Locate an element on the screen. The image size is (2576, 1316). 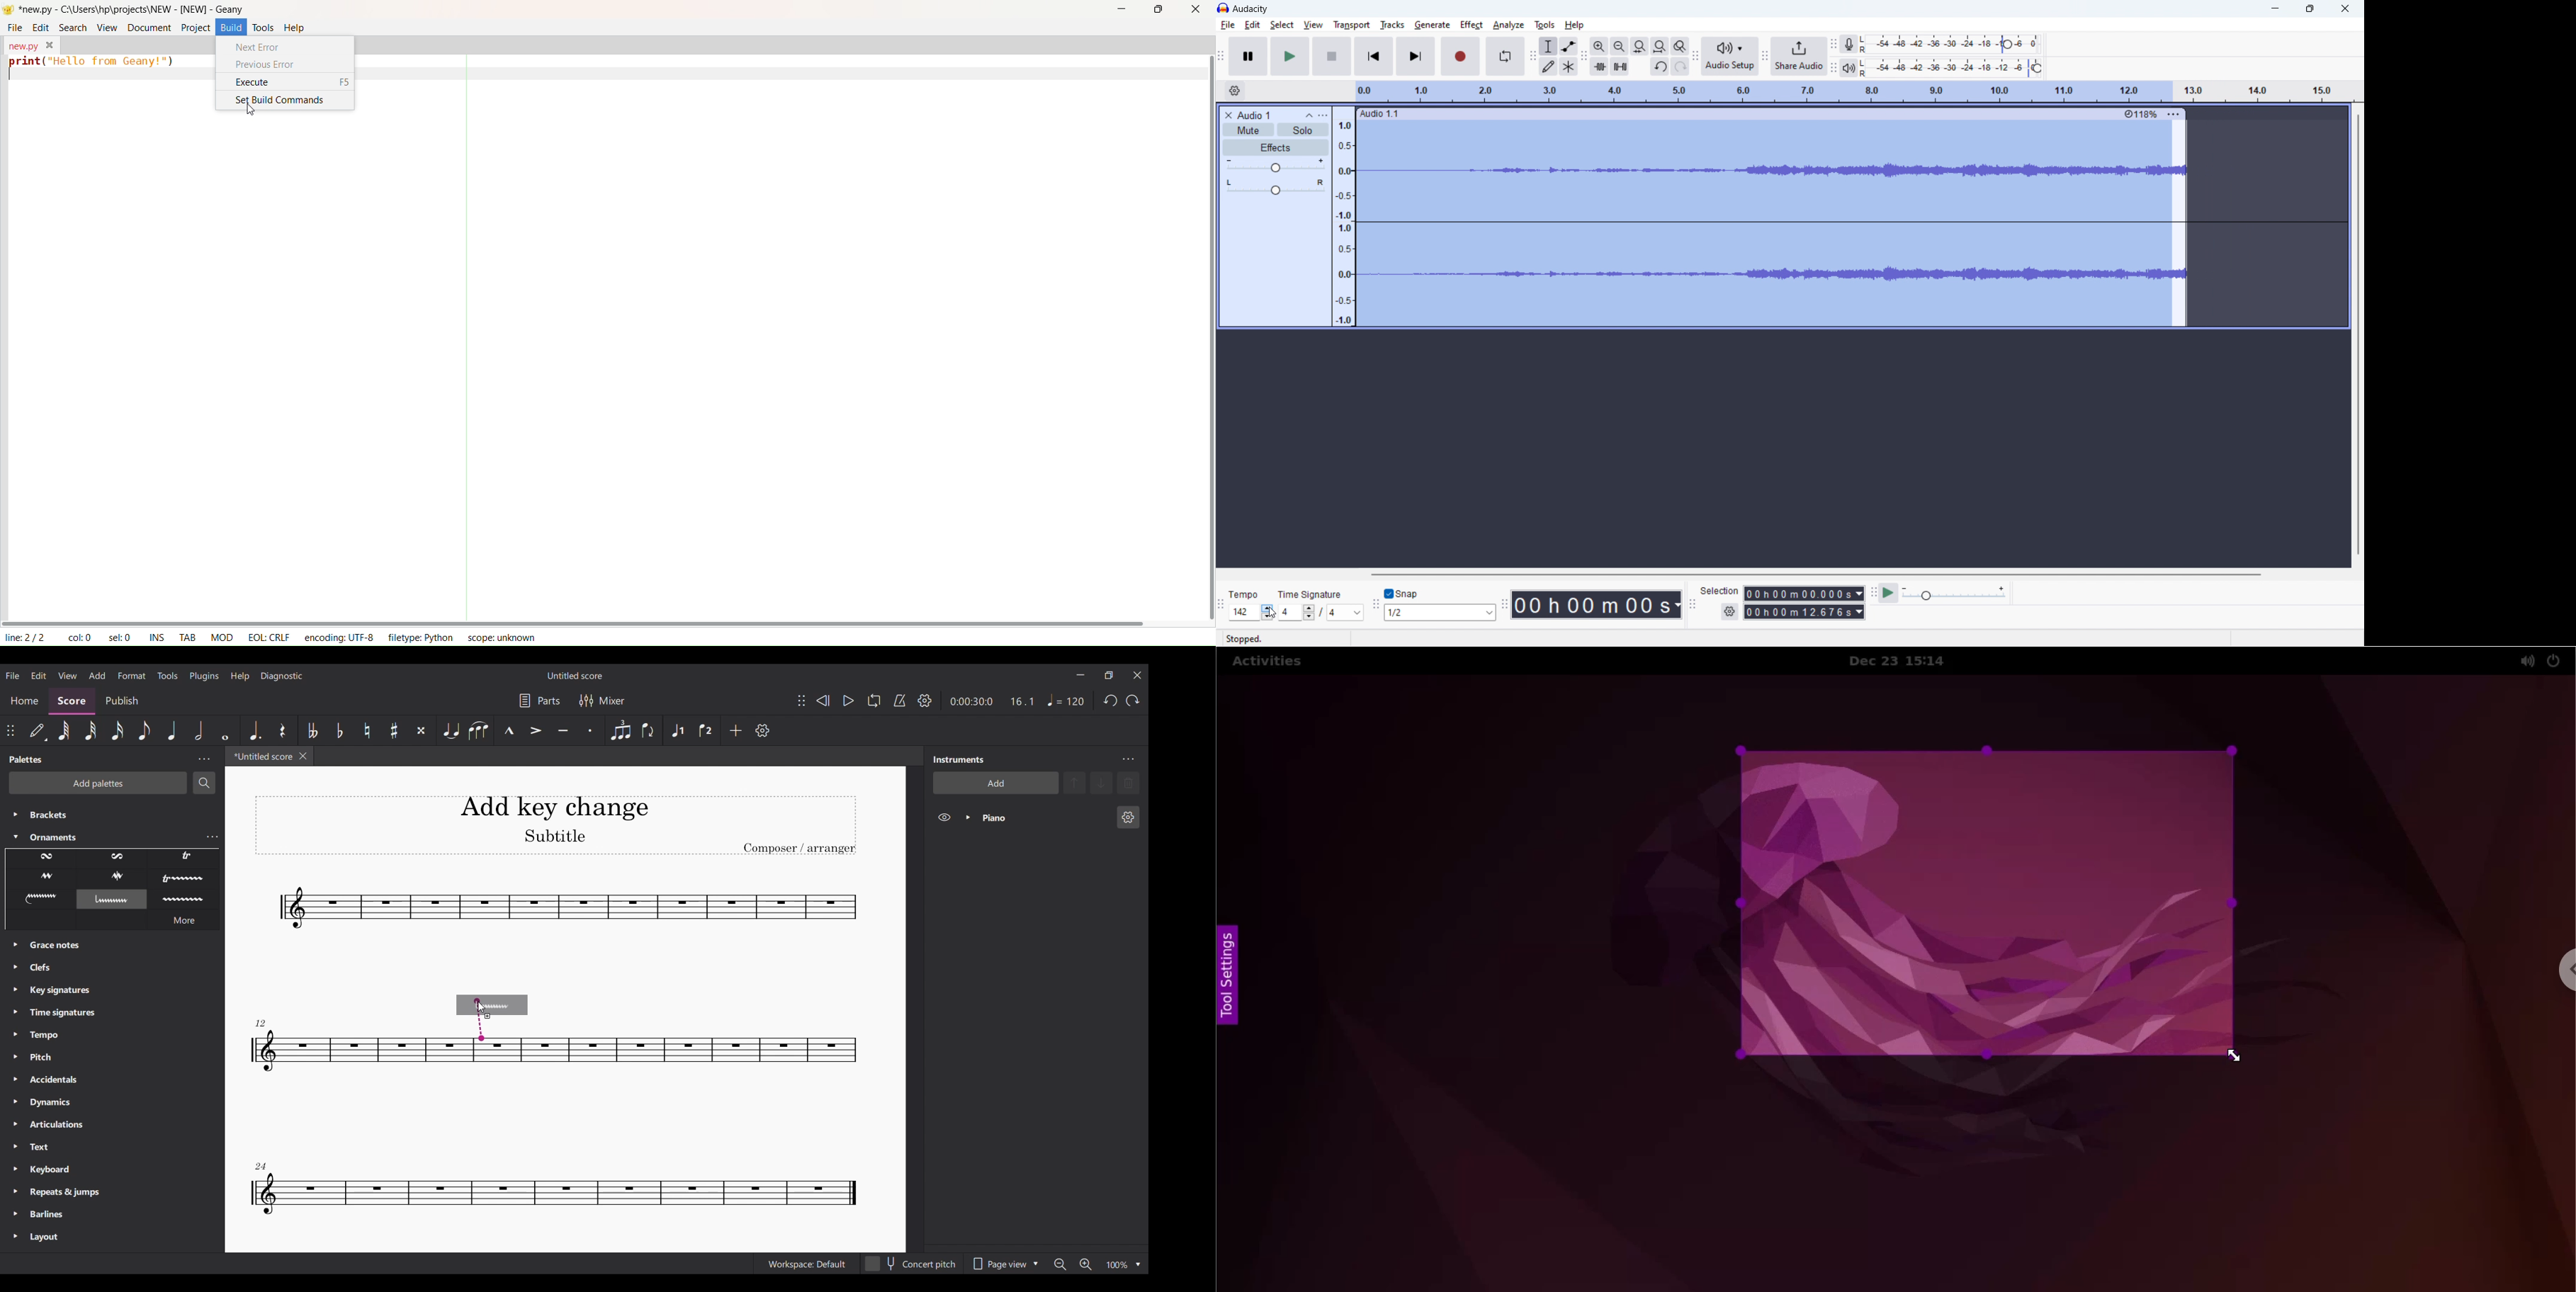
Playback settings is located at coordinates (925, 701).